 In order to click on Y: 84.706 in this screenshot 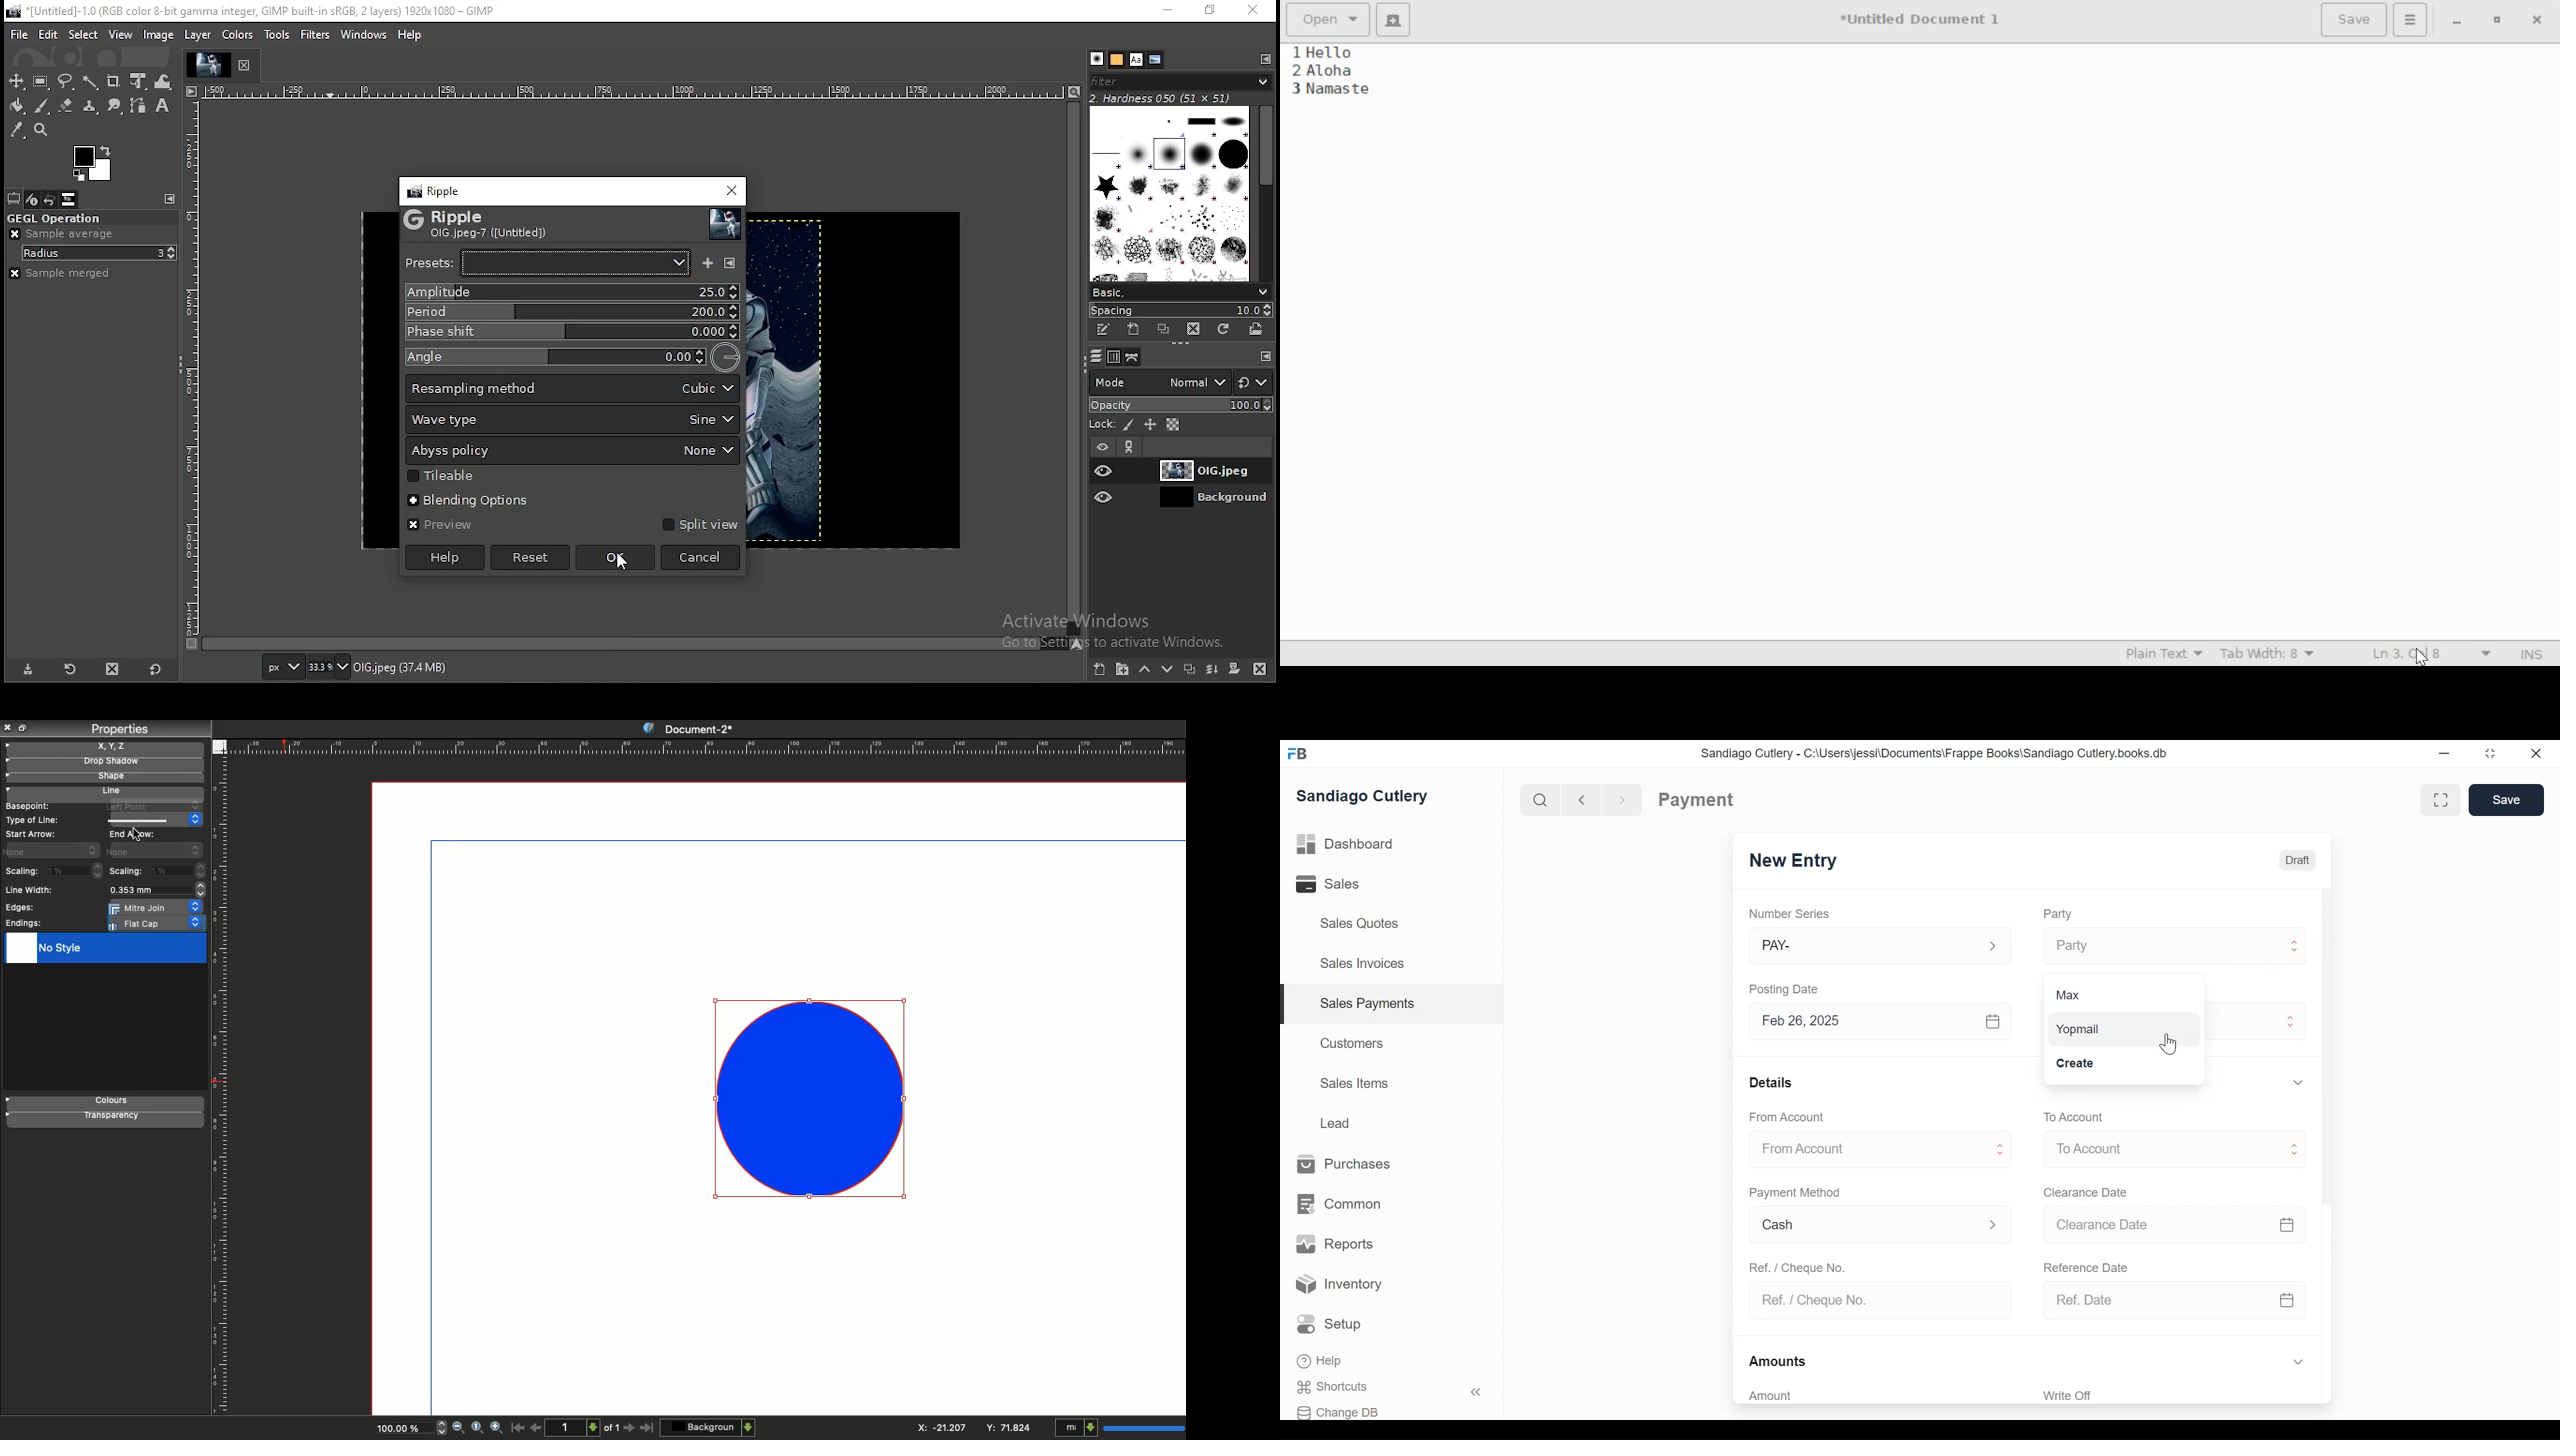, I will do `click(1011, 1427)`.